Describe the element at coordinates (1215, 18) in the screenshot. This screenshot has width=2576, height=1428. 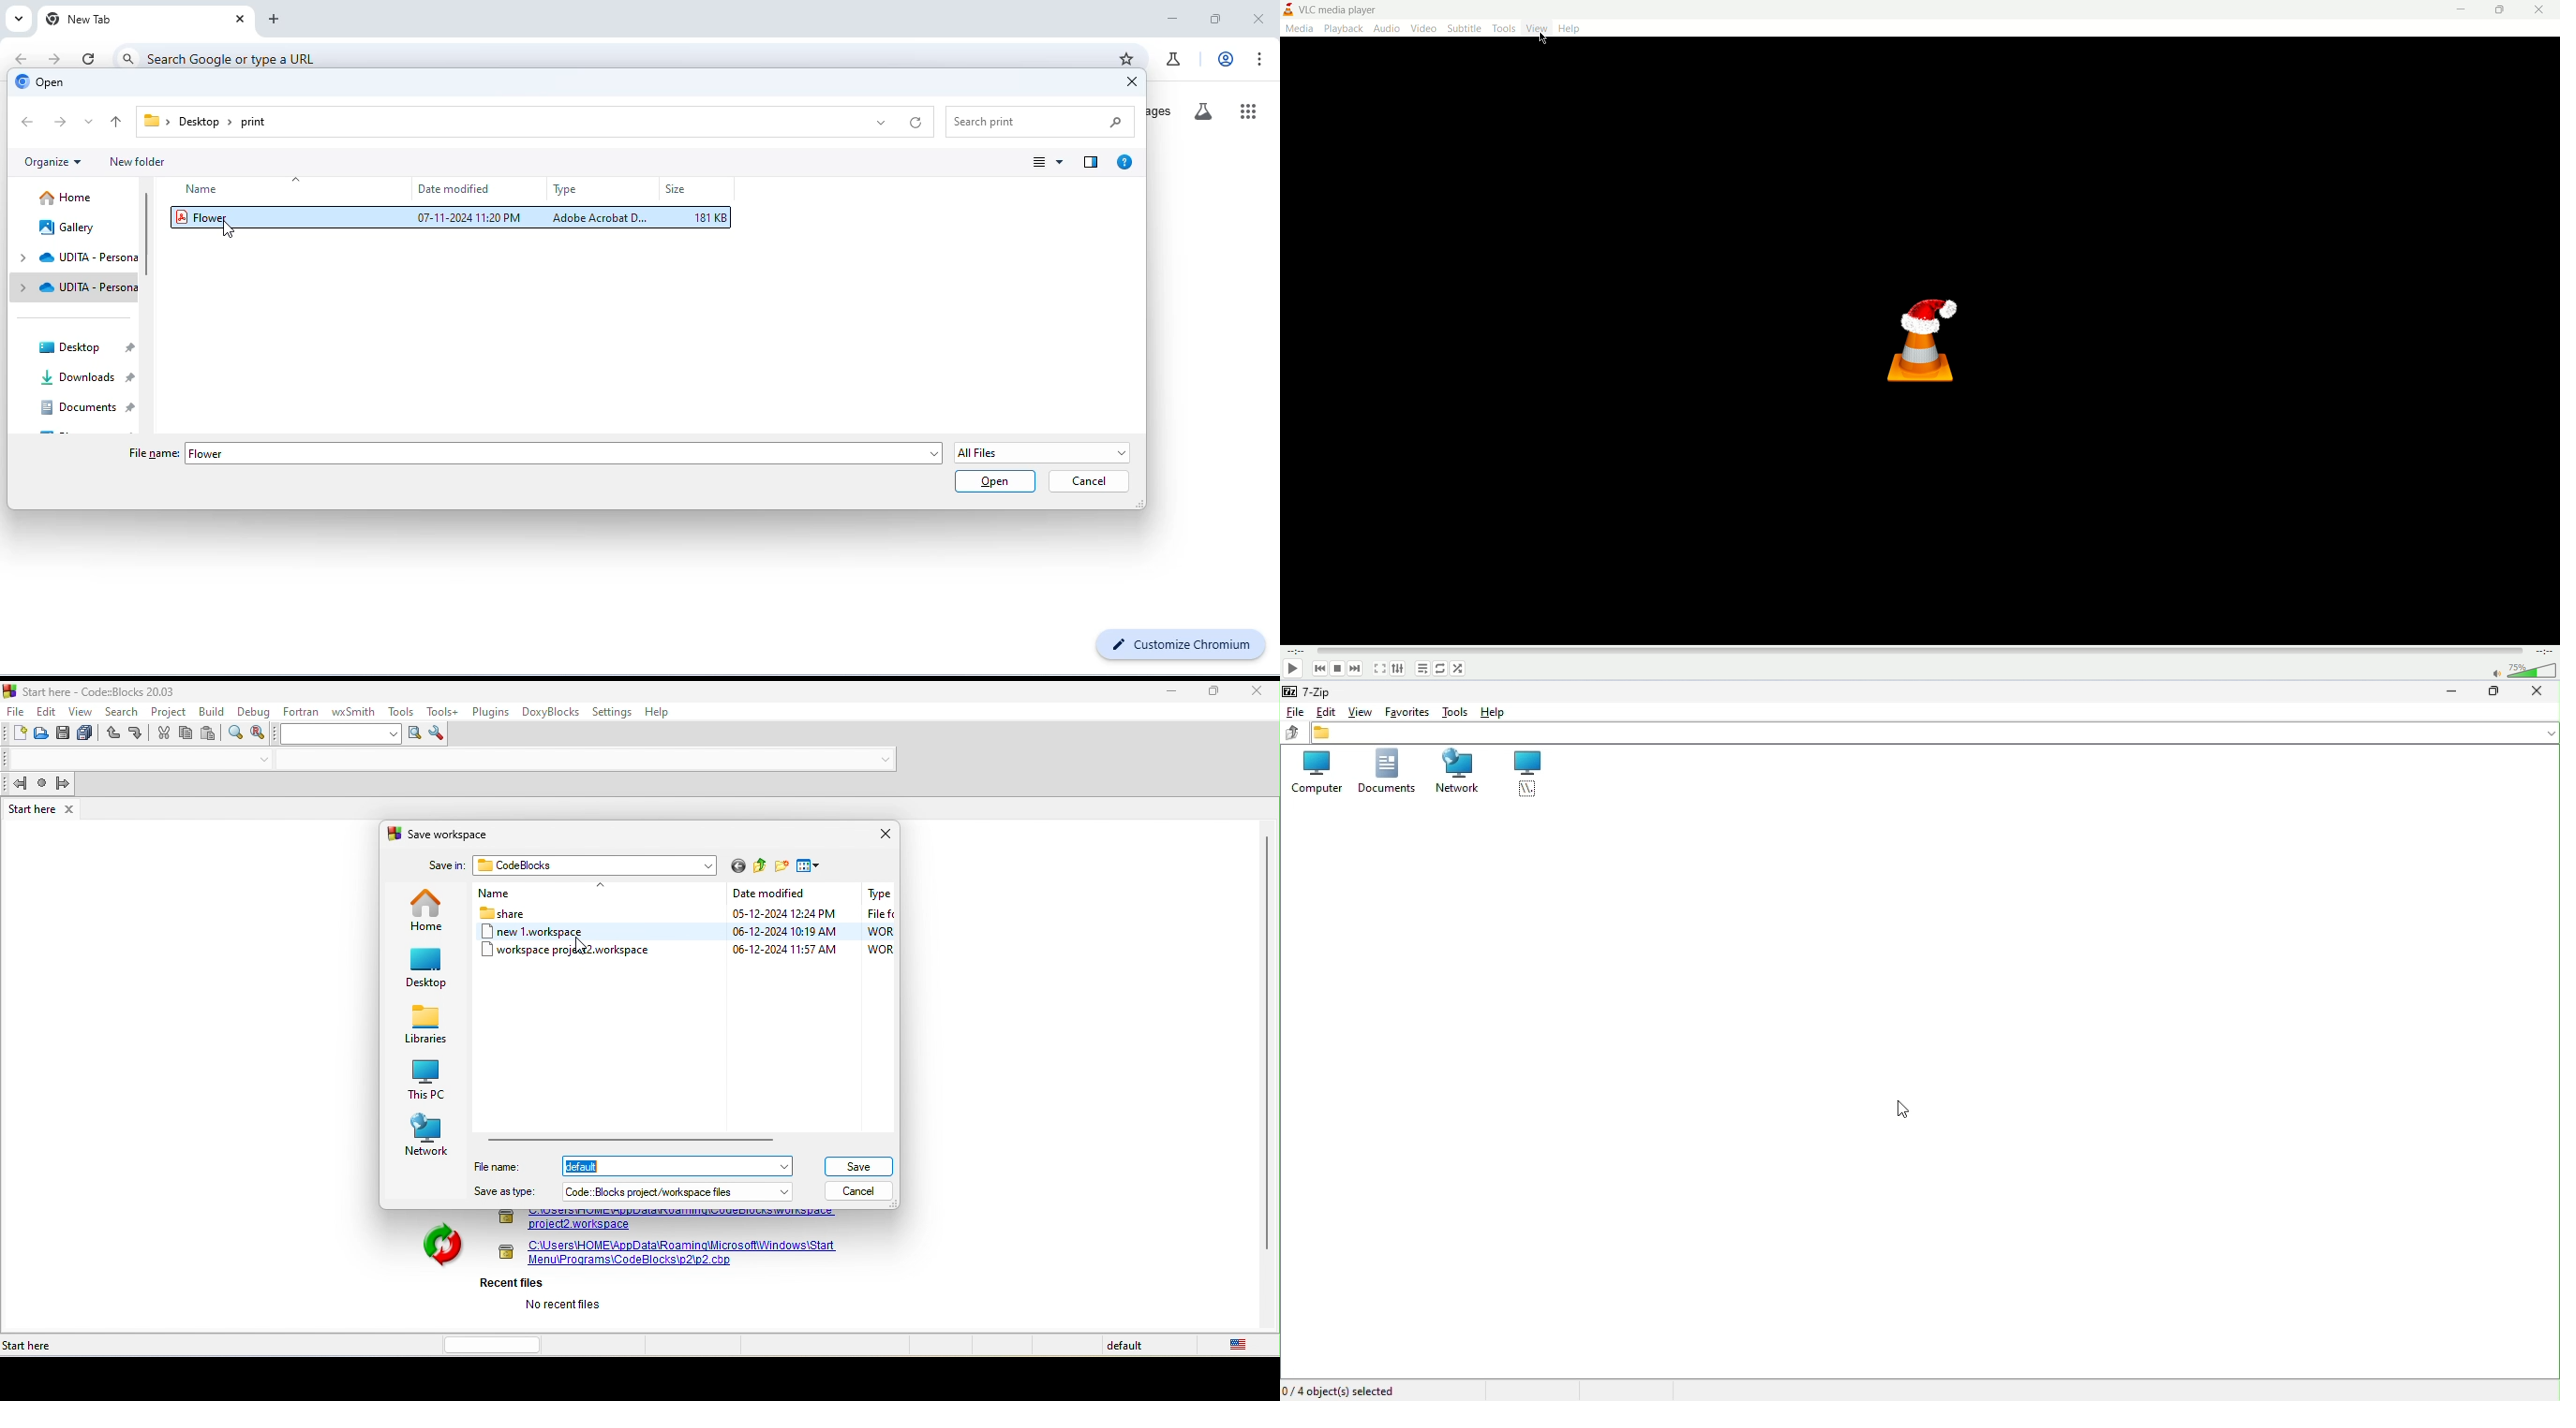
I see `maximize` at that location.